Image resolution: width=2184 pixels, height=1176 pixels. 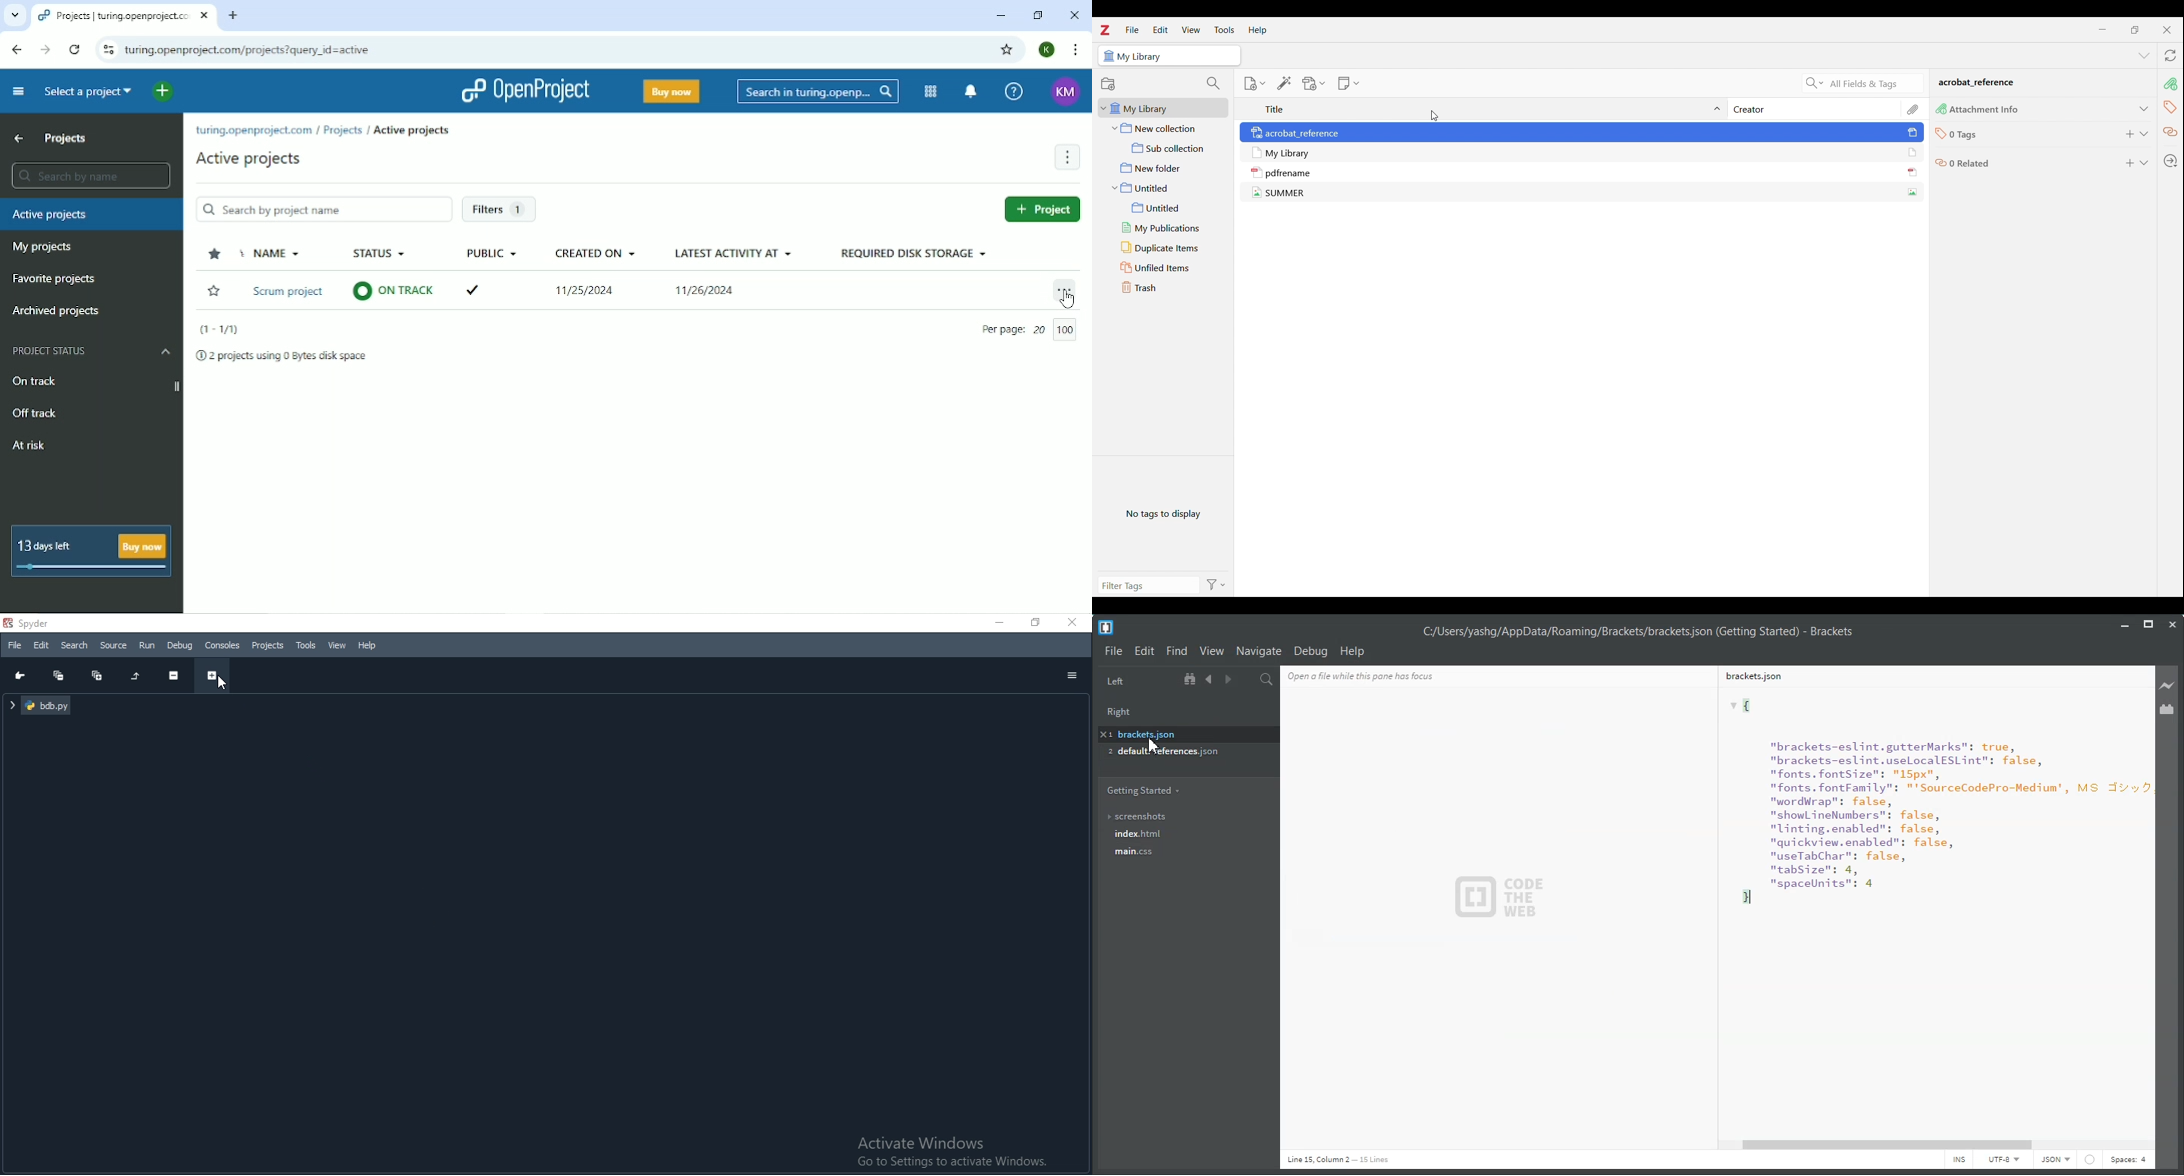 I want to click on Minimize, so click(x=2103, y=30).